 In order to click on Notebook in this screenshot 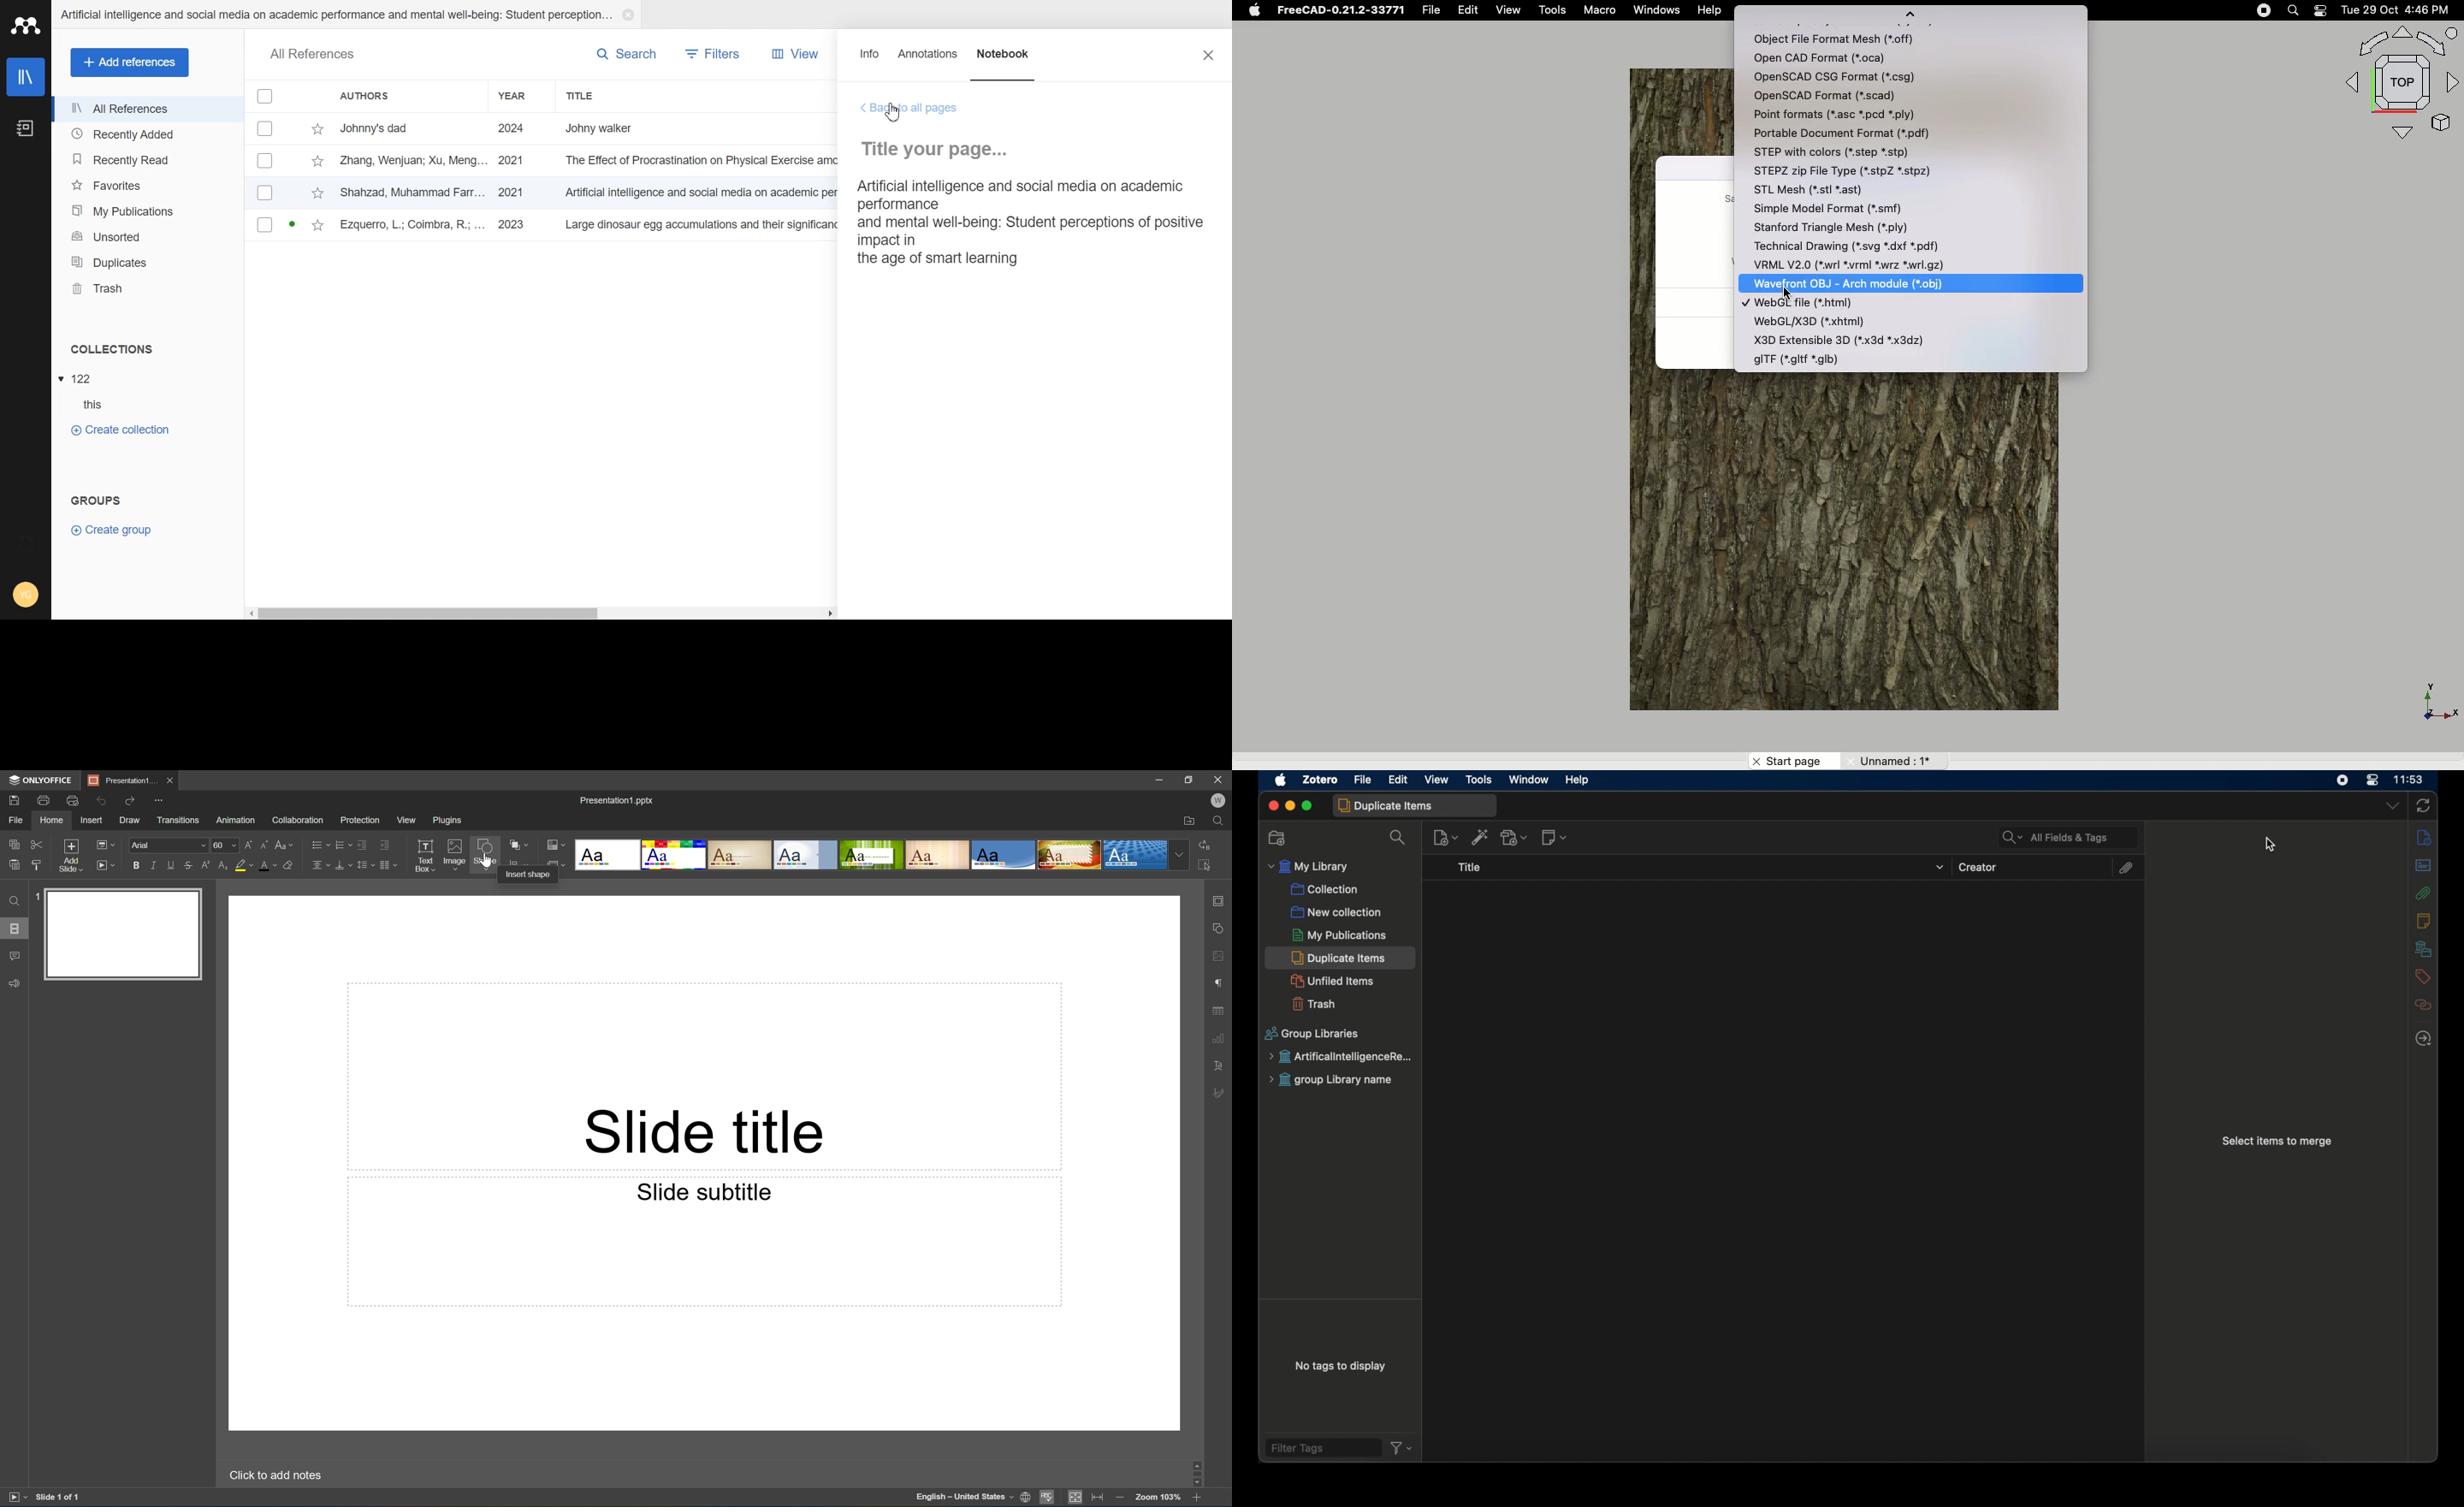, I will do `click(1004, 60)`.